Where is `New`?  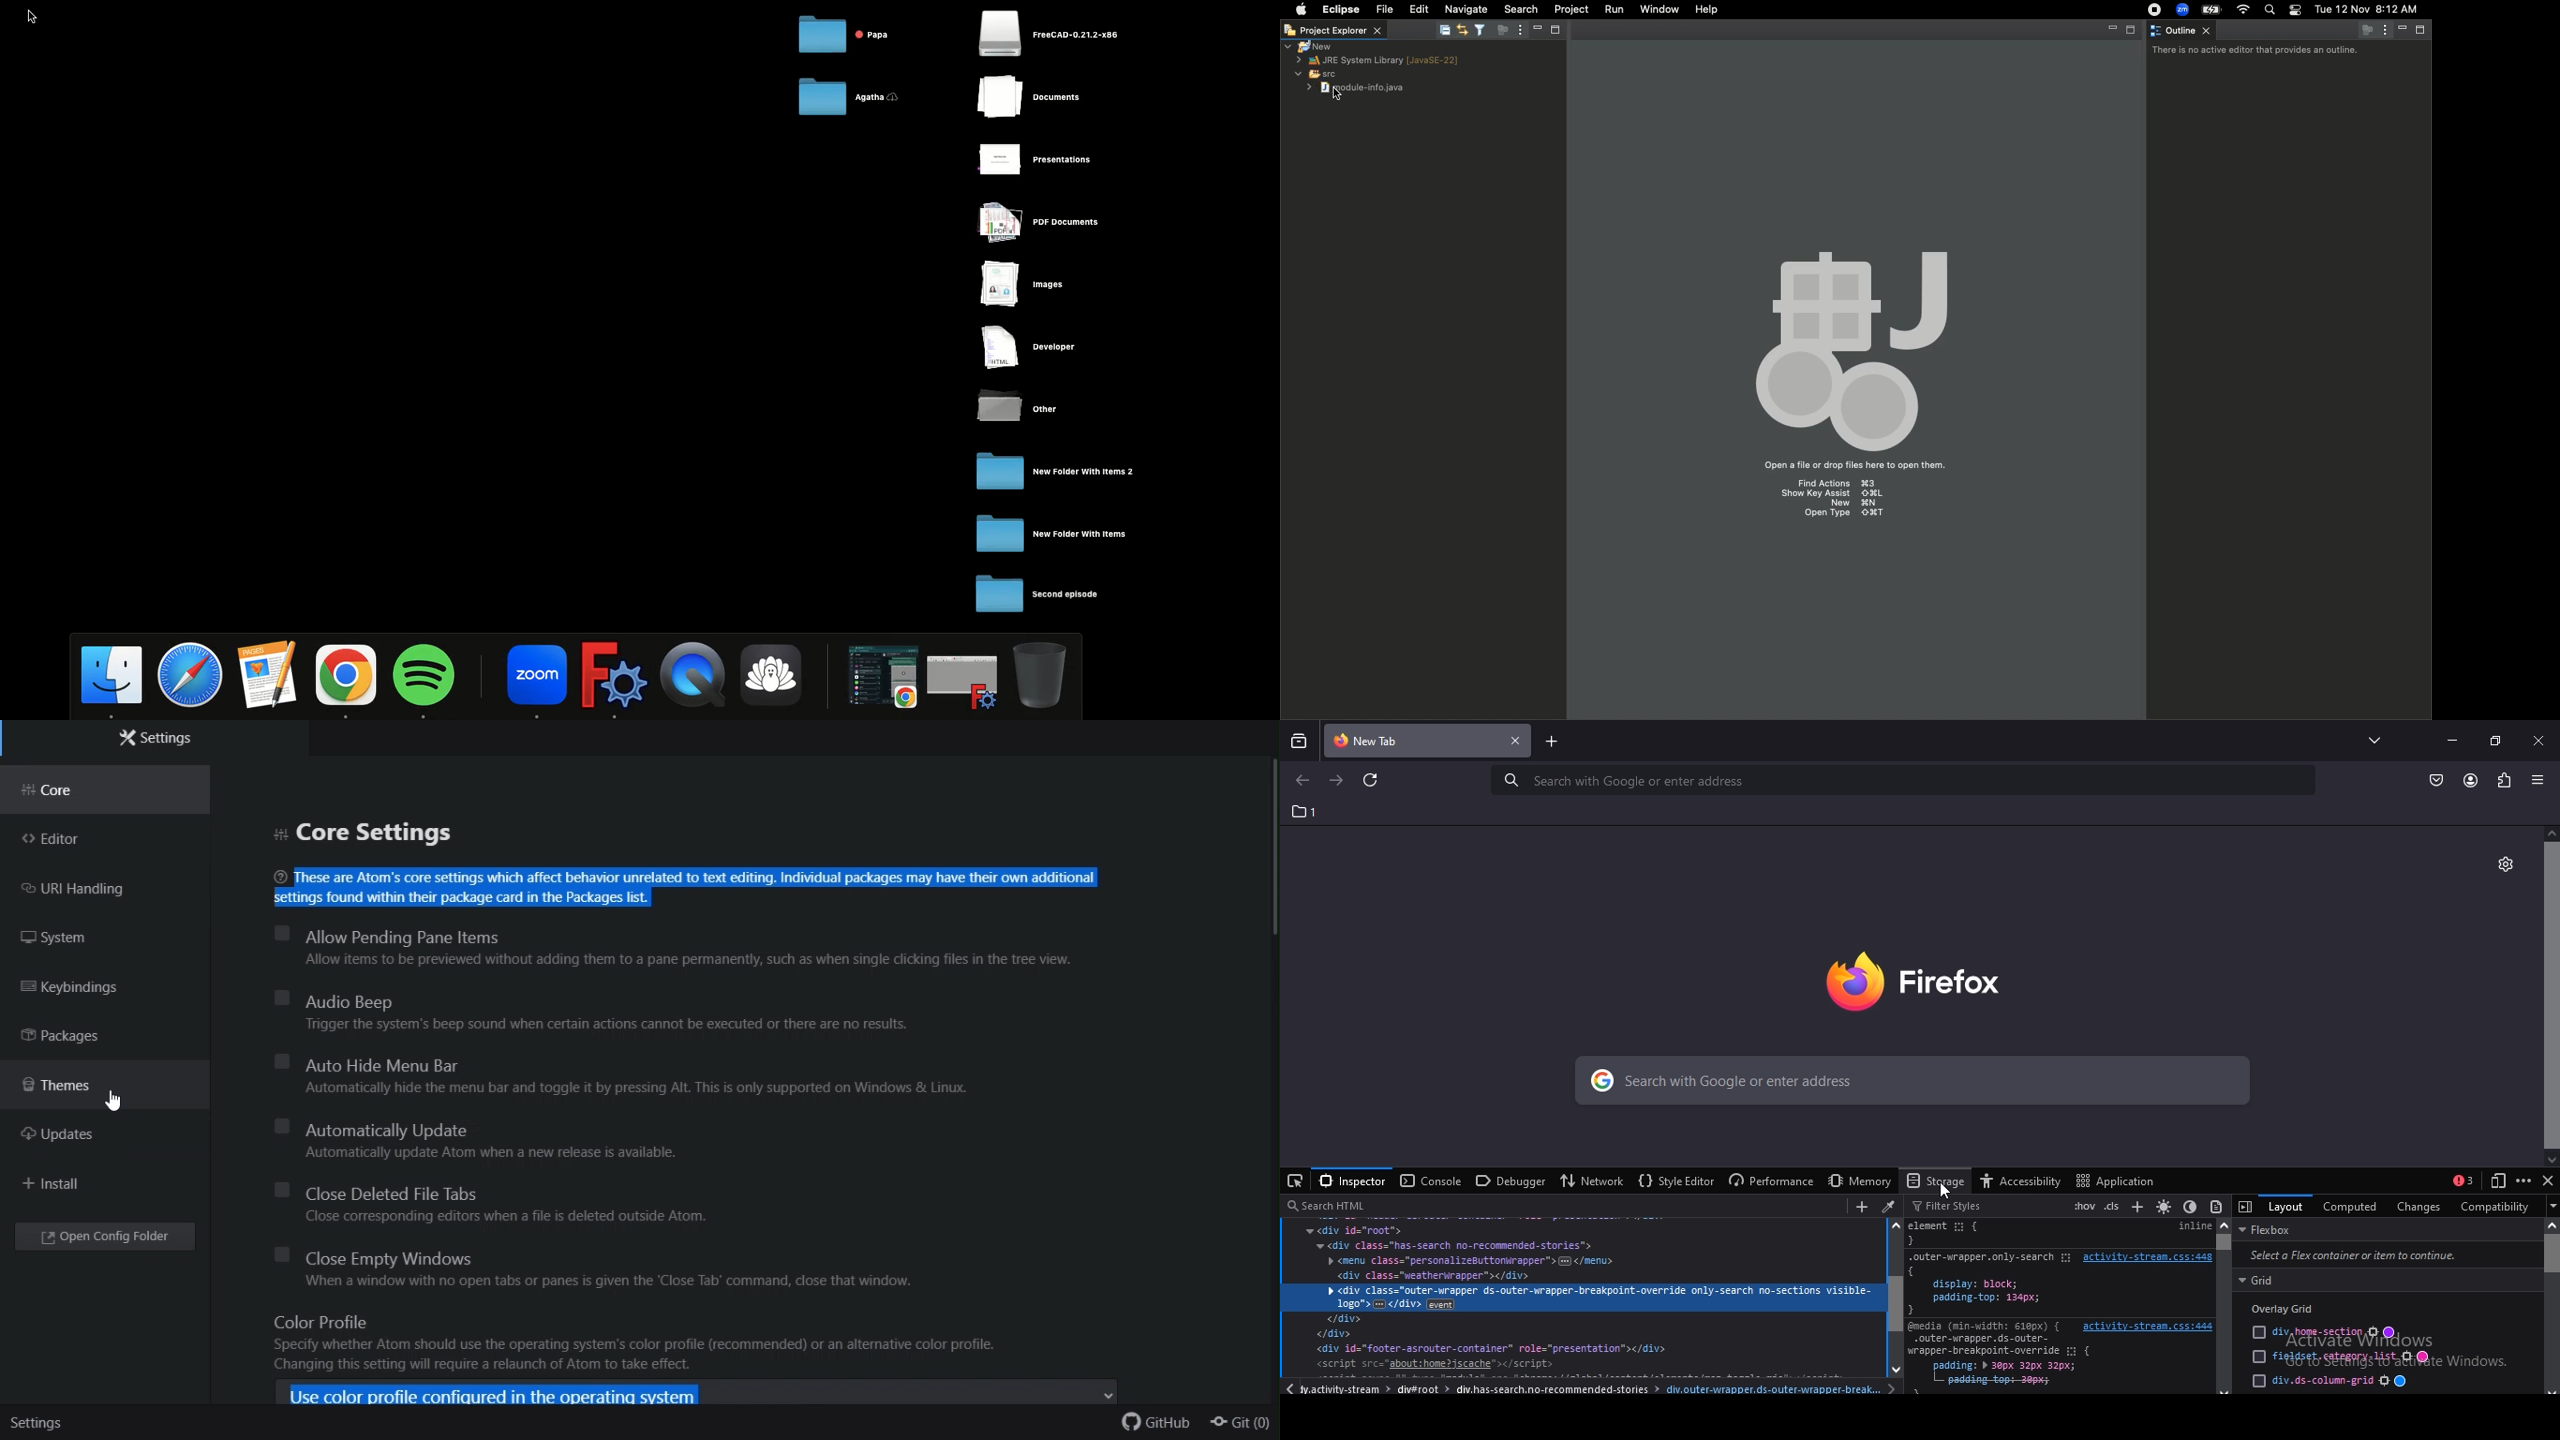
New is located at coordinates (1306, 46).